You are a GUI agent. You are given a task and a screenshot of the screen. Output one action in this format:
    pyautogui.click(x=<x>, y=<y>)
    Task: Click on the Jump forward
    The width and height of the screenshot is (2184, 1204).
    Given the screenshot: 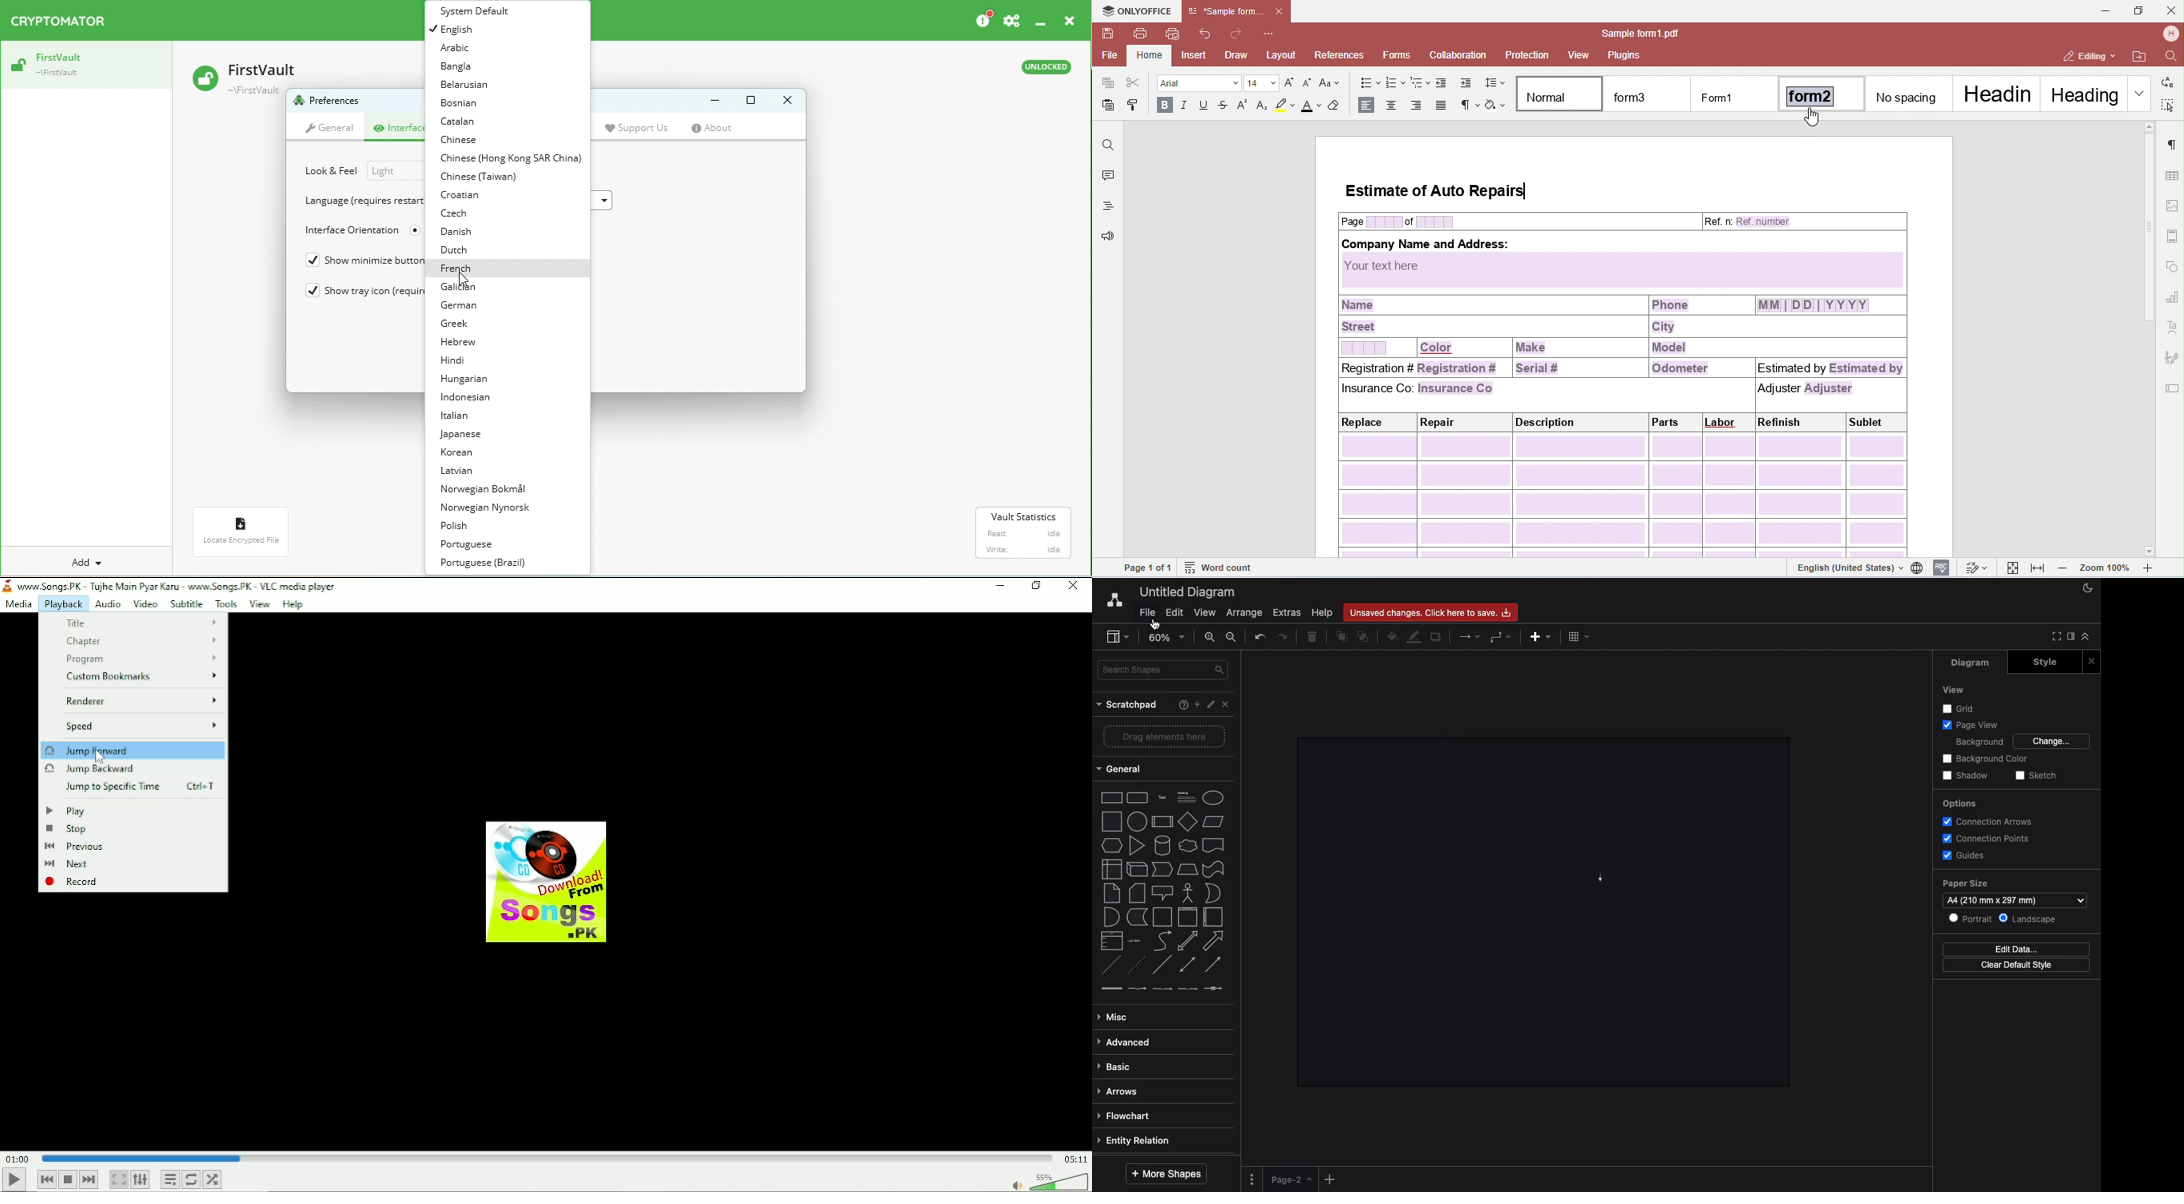 What is the action you would take?
    pyautogui.click(x=92, y=750)
    